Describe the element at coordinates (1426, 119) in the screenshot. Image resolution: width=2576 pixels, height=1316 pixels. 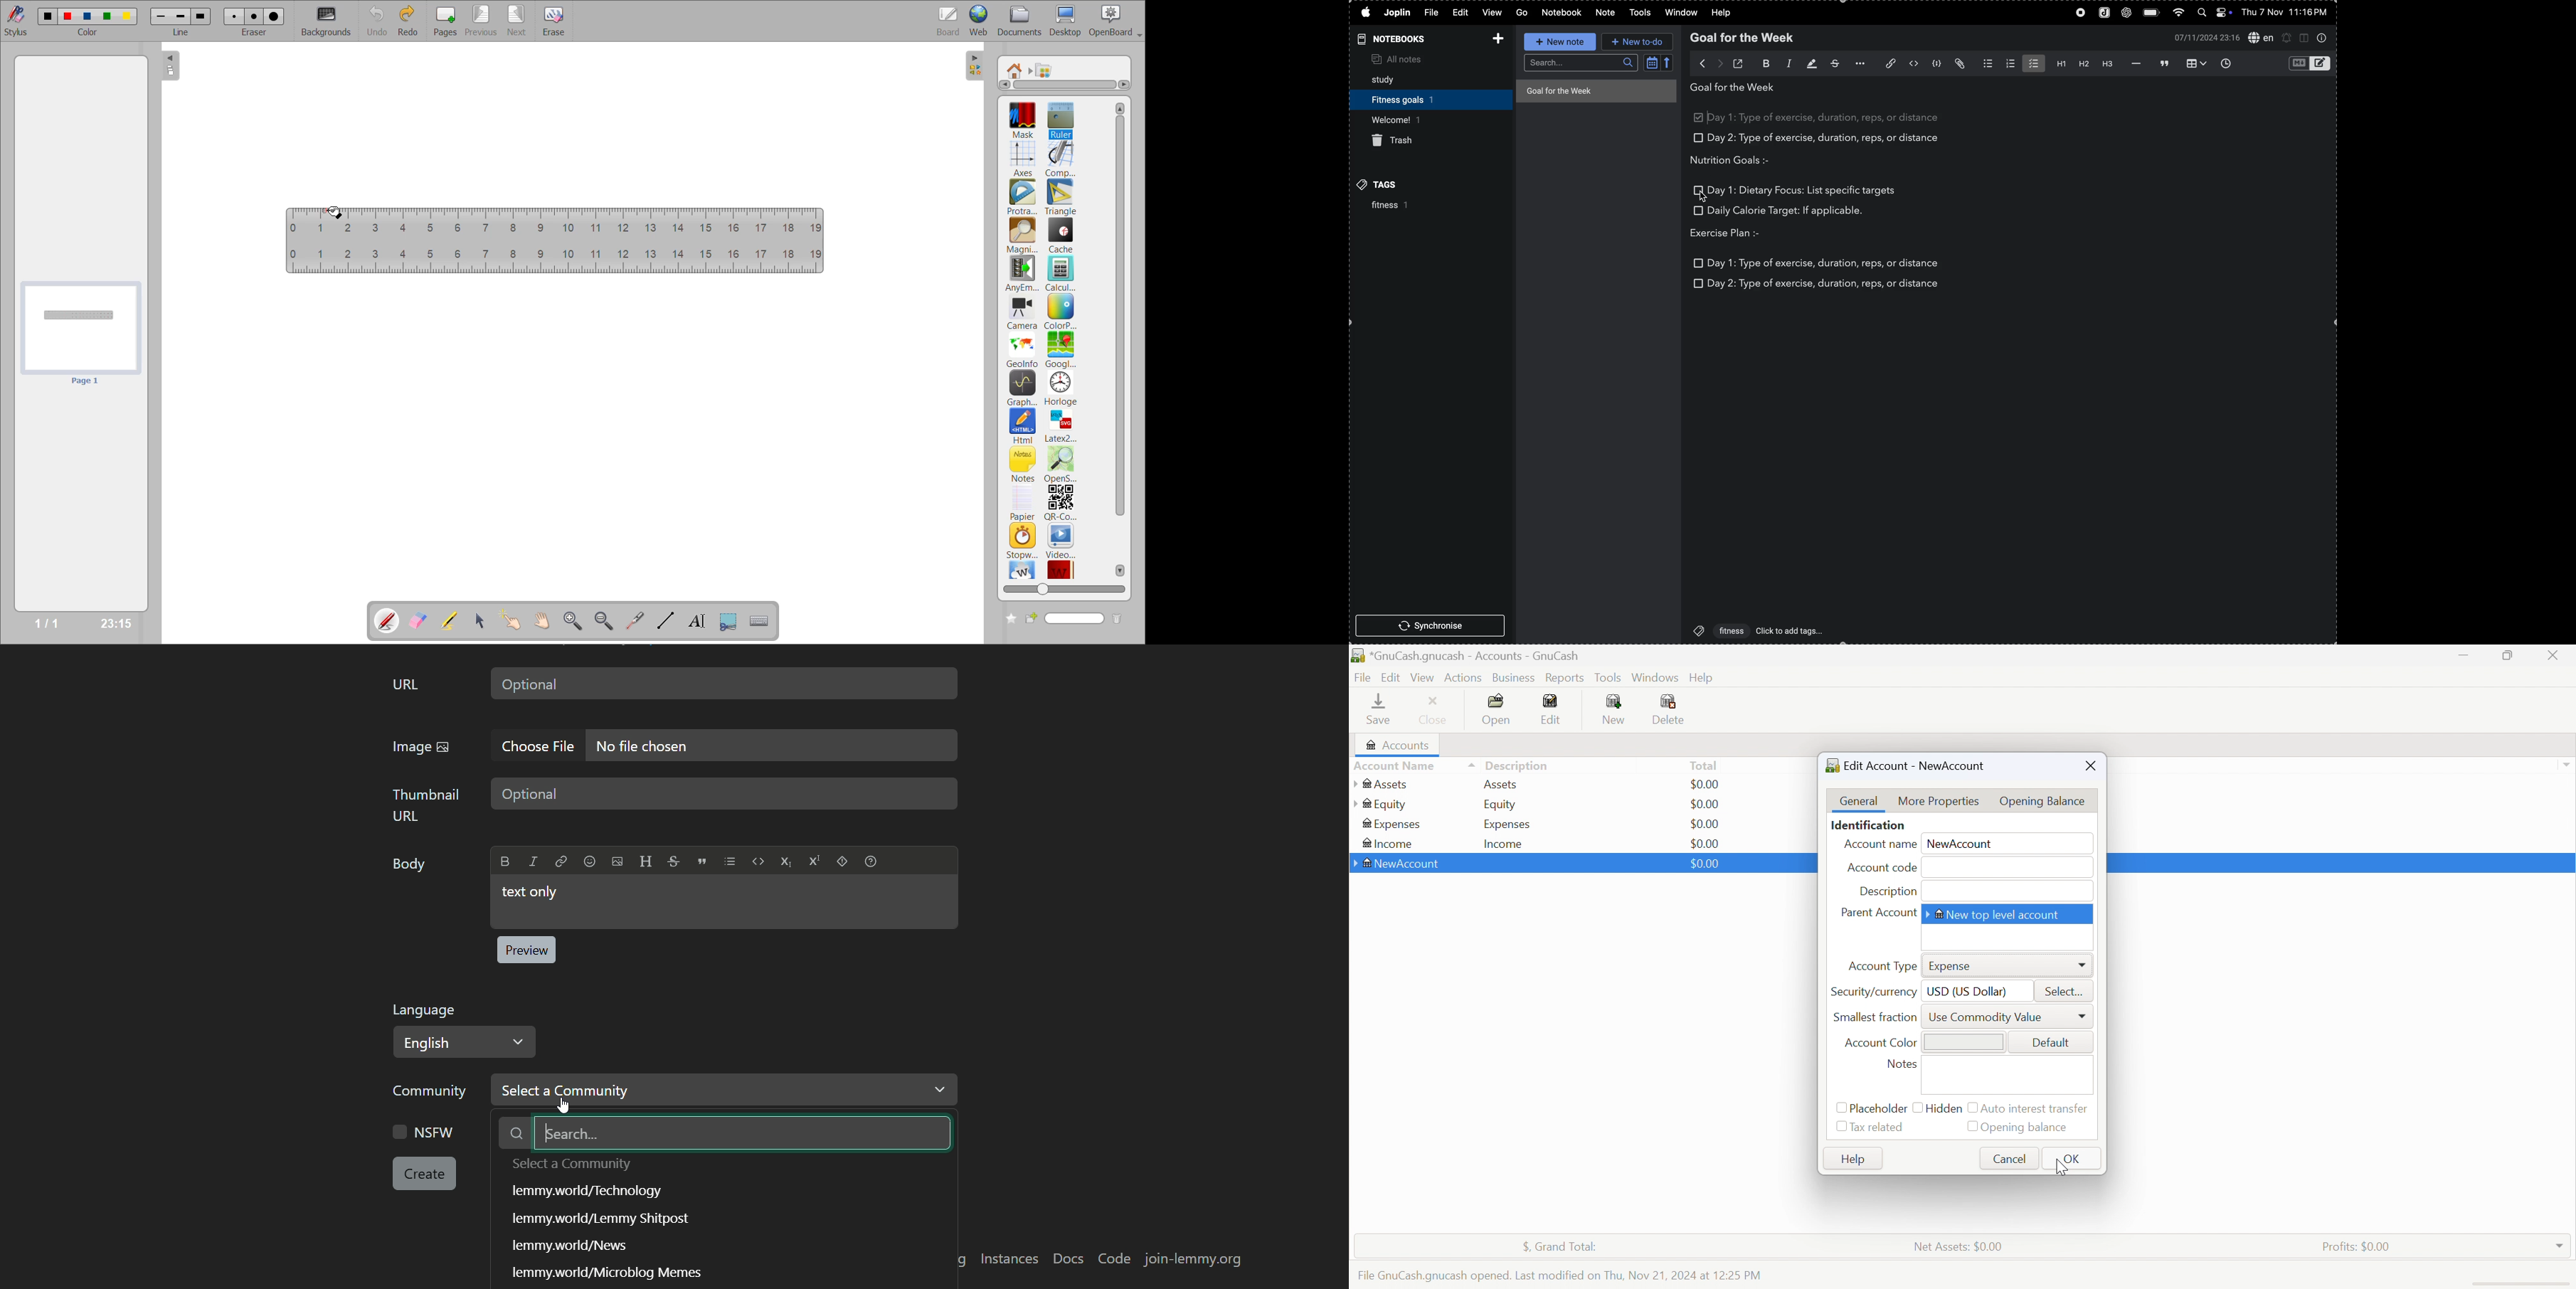
I see `welcome 1` at that location.